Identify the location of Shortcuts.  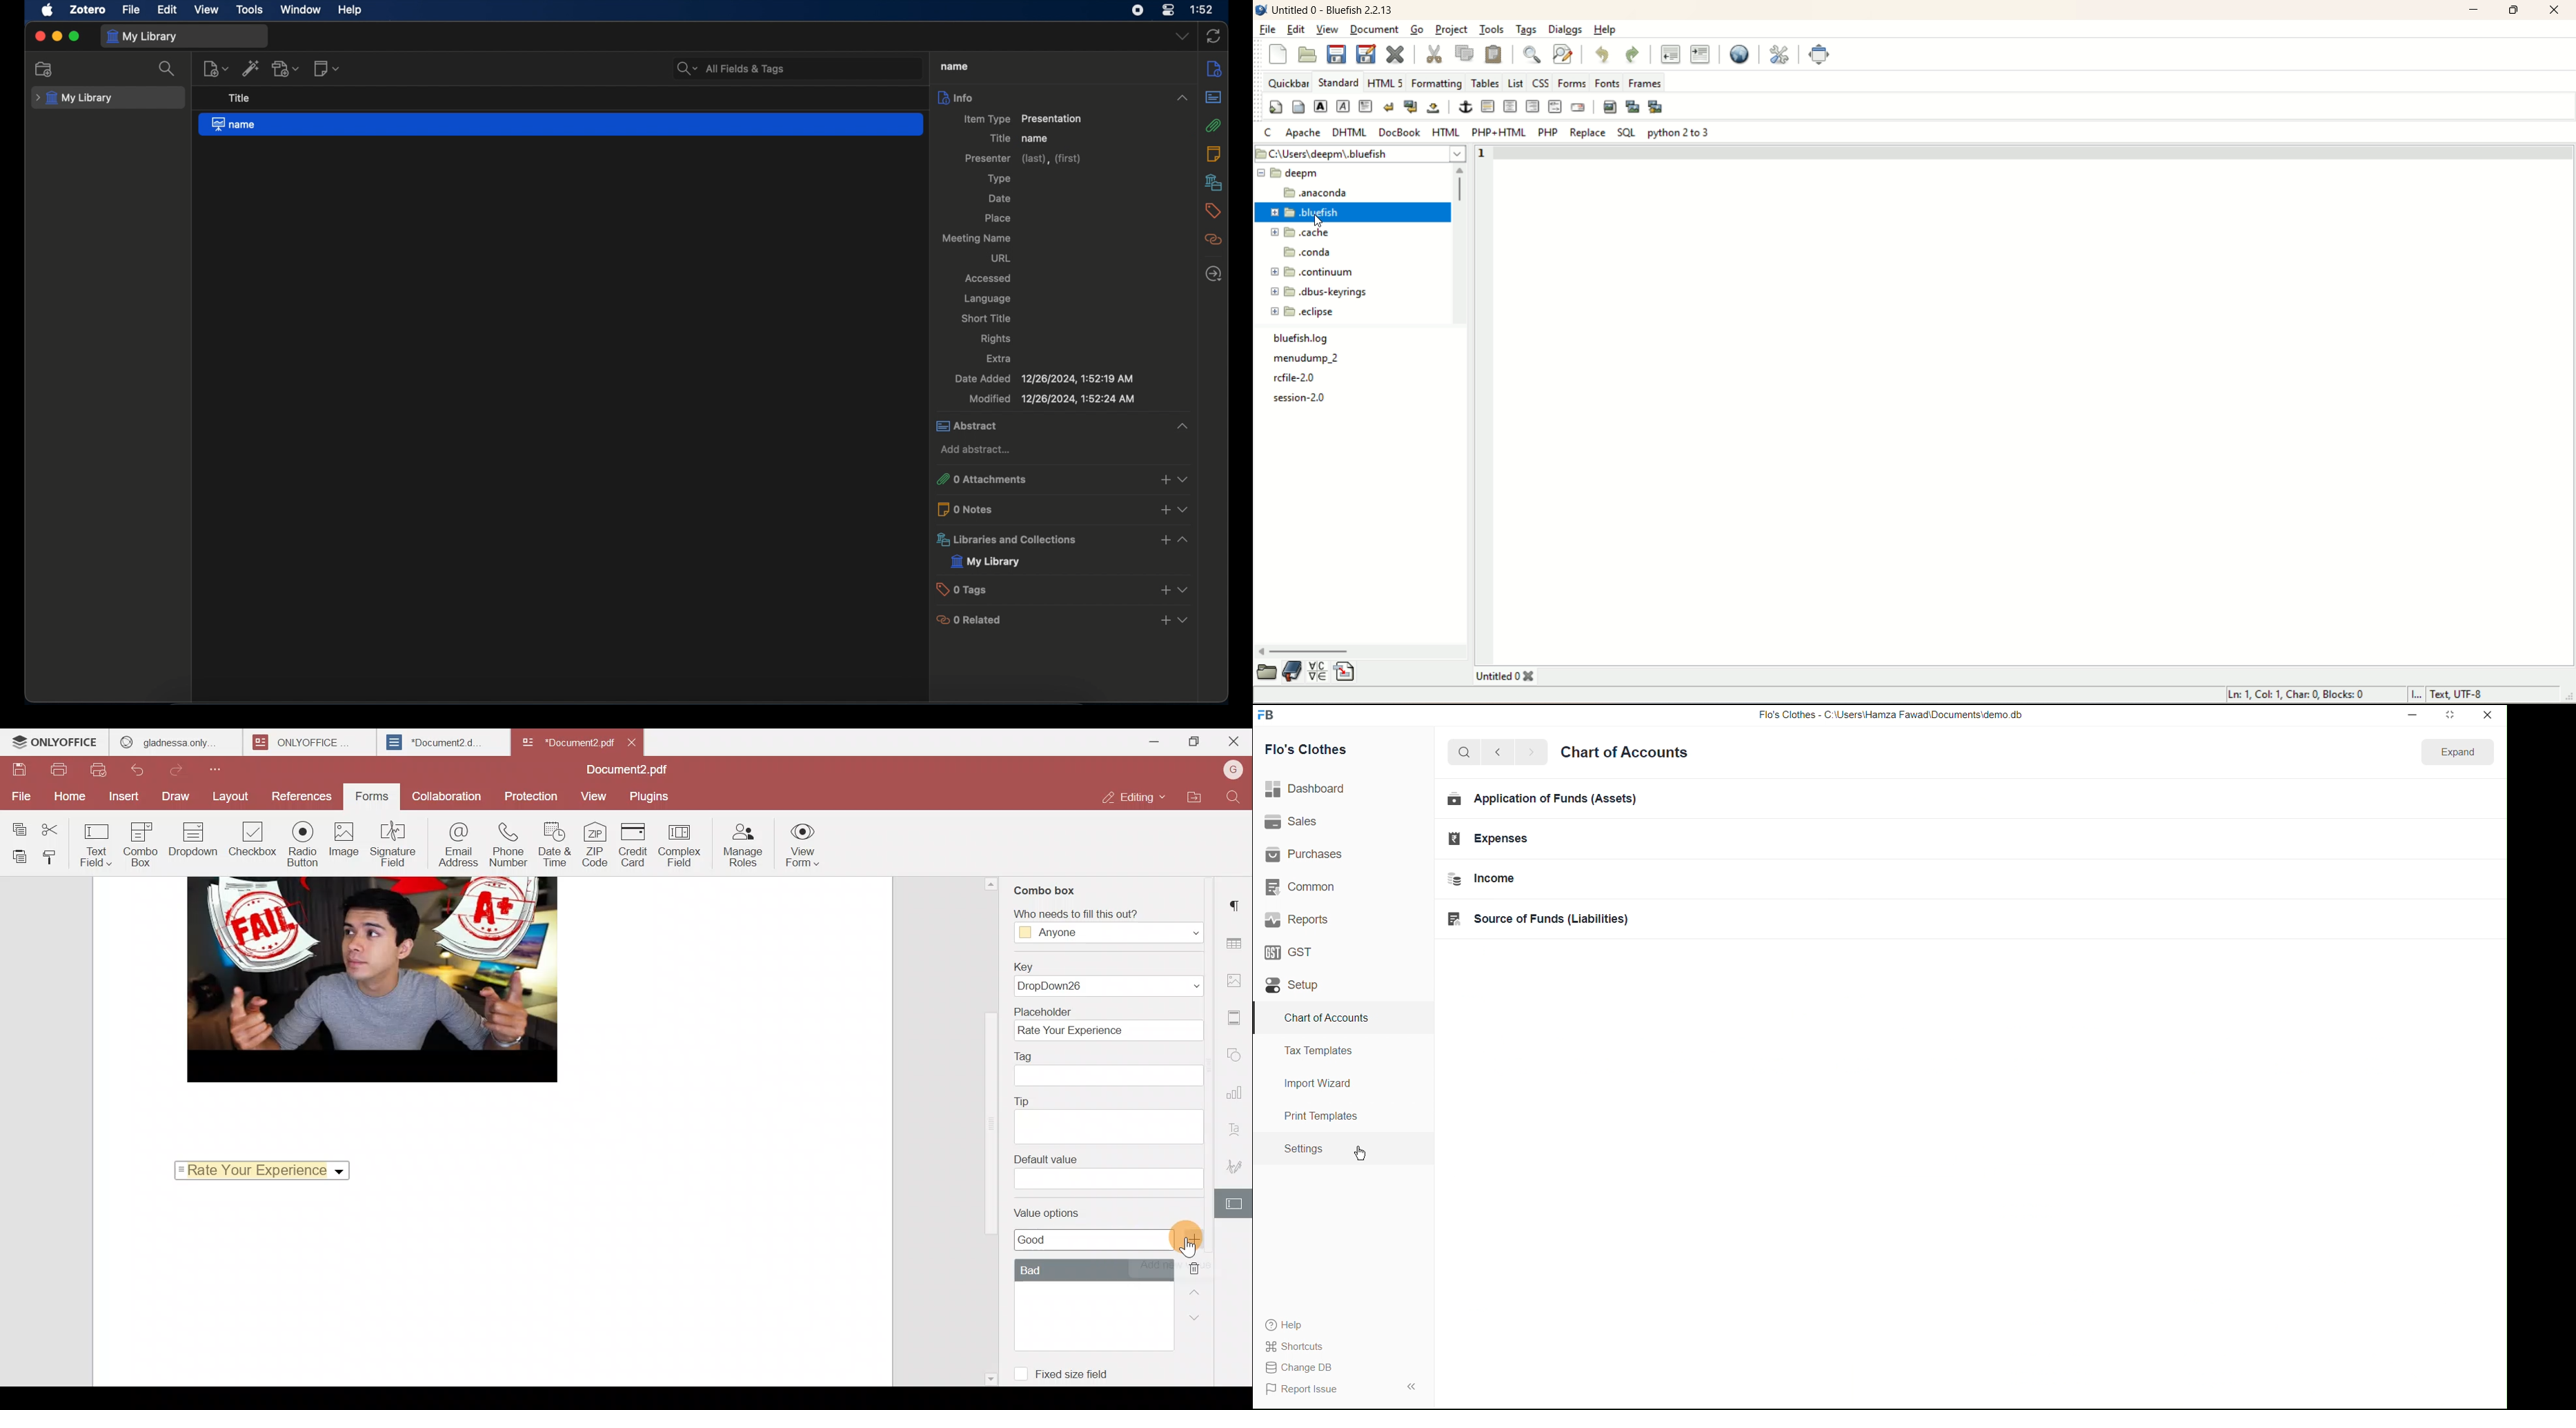
(1302, 1345).